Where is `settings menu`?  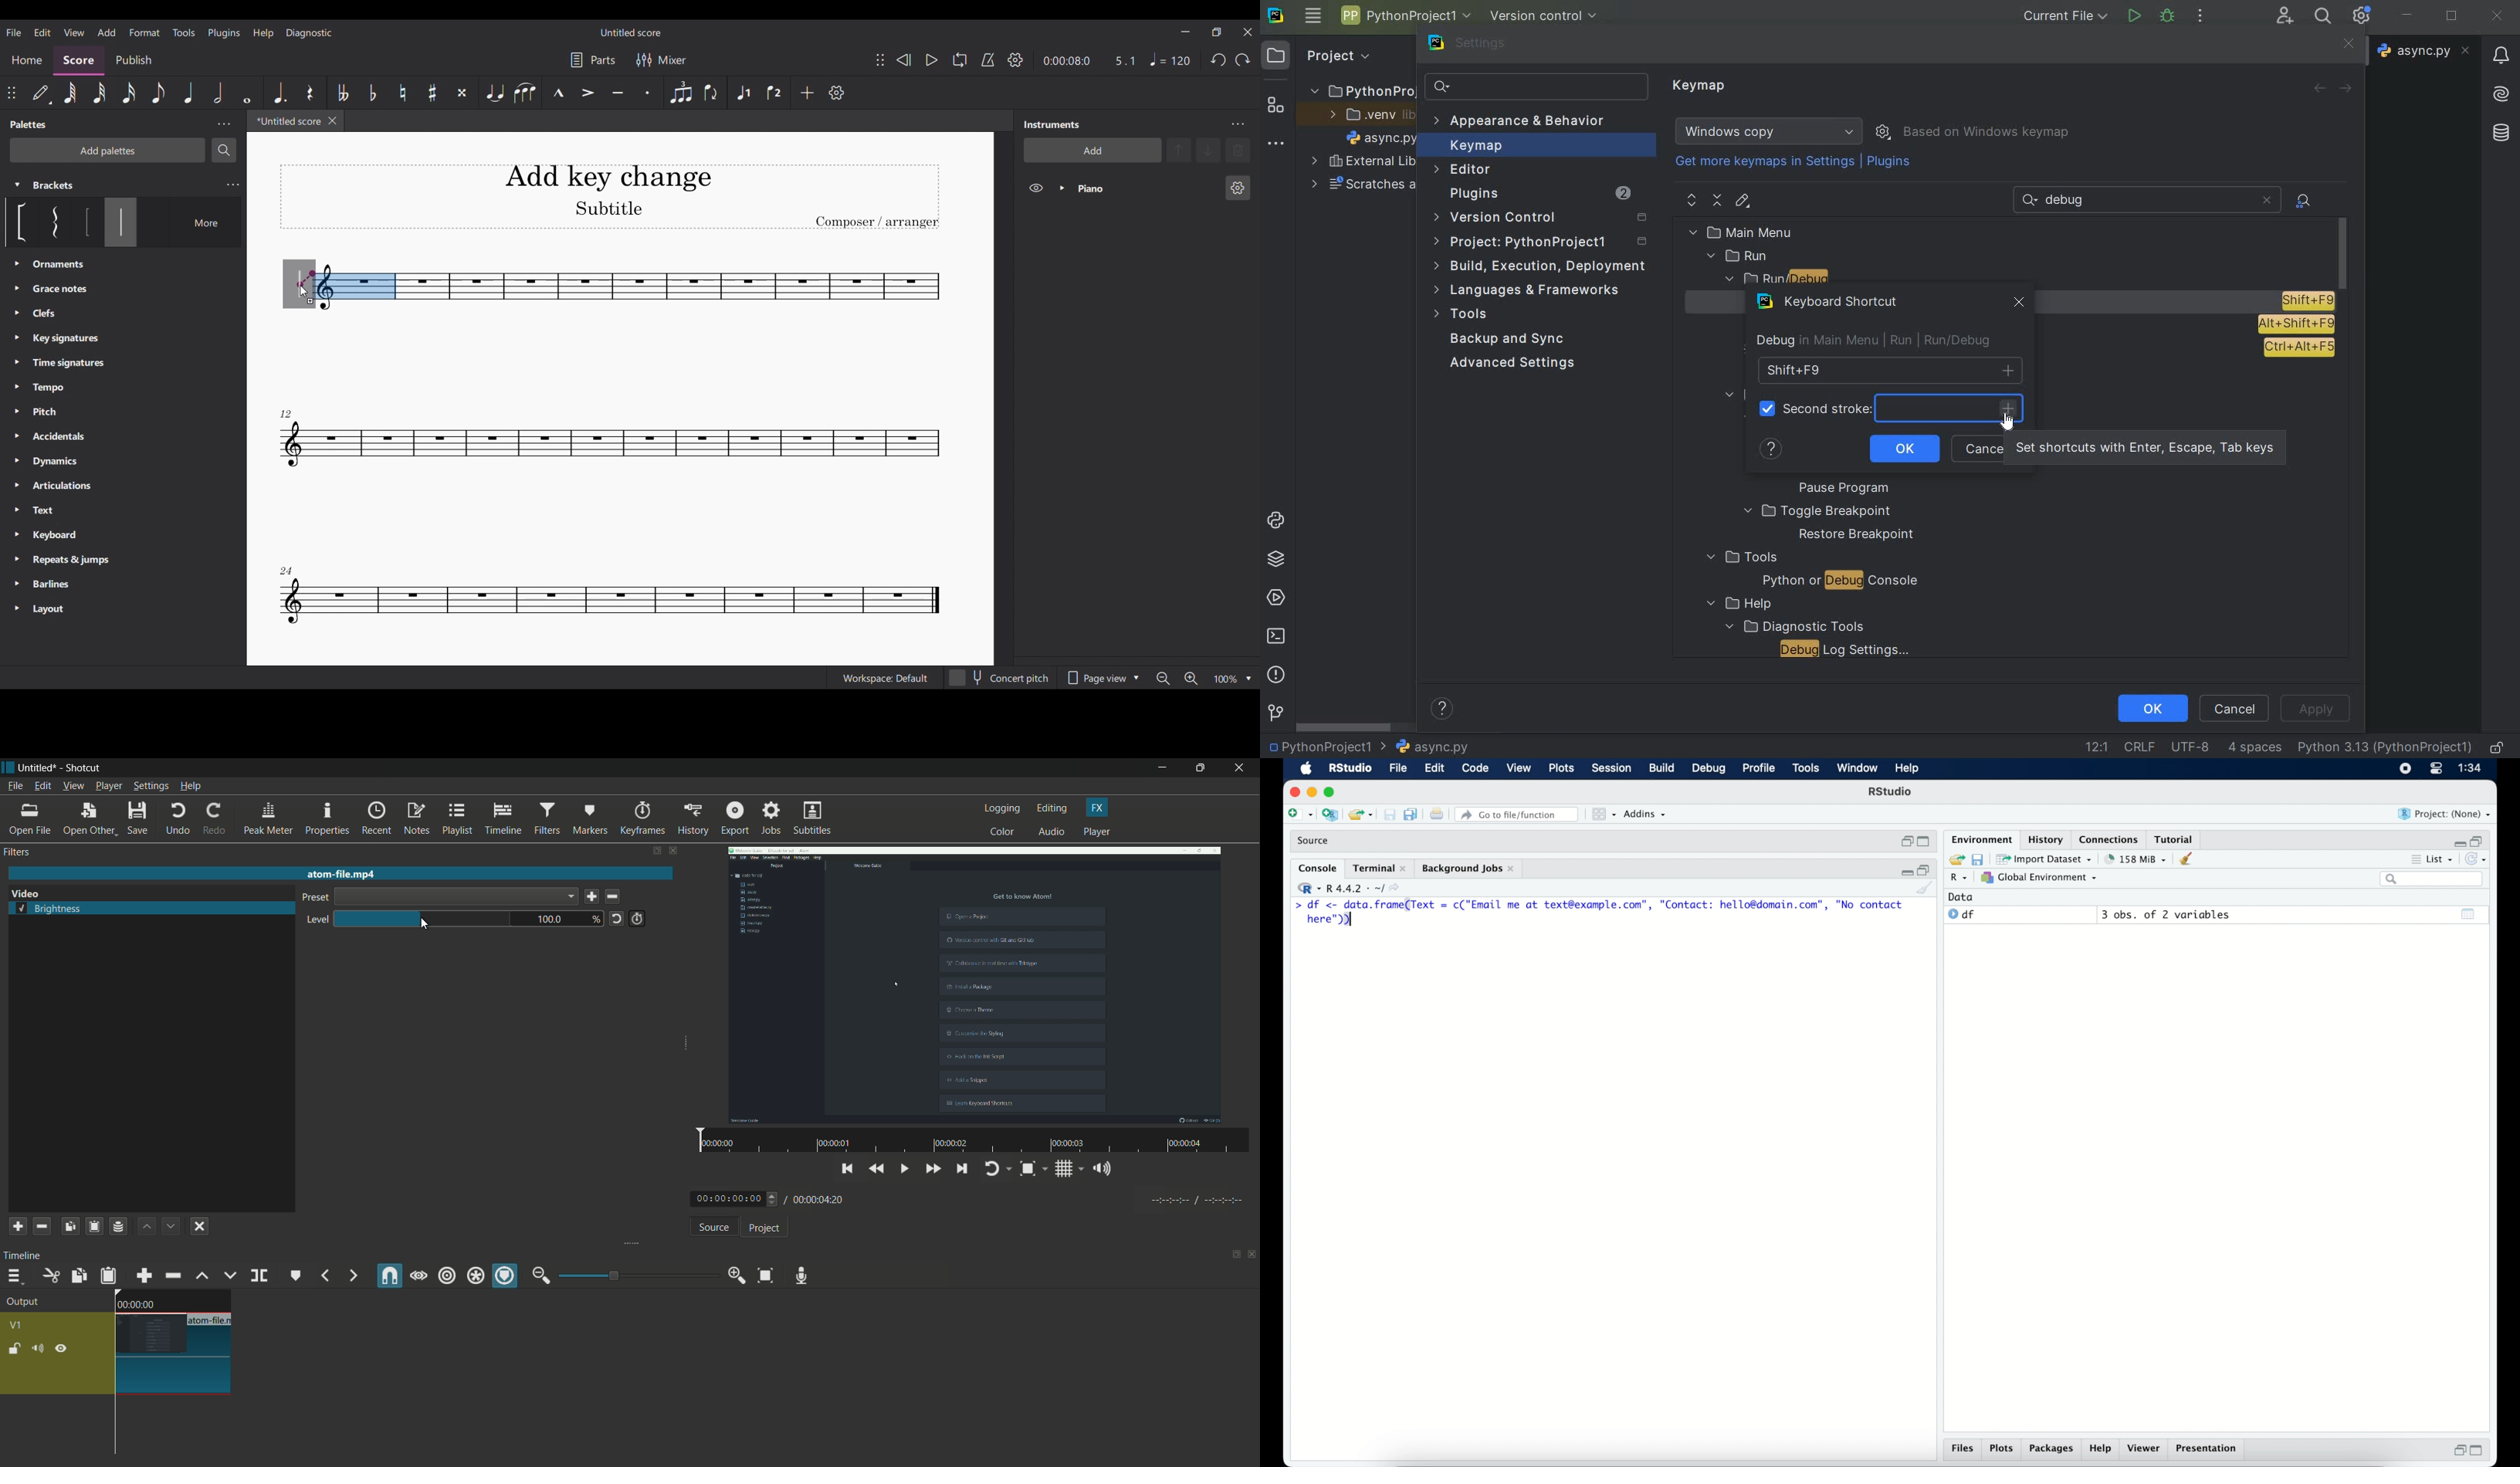
settings menu is located at coordinates (152, 786).